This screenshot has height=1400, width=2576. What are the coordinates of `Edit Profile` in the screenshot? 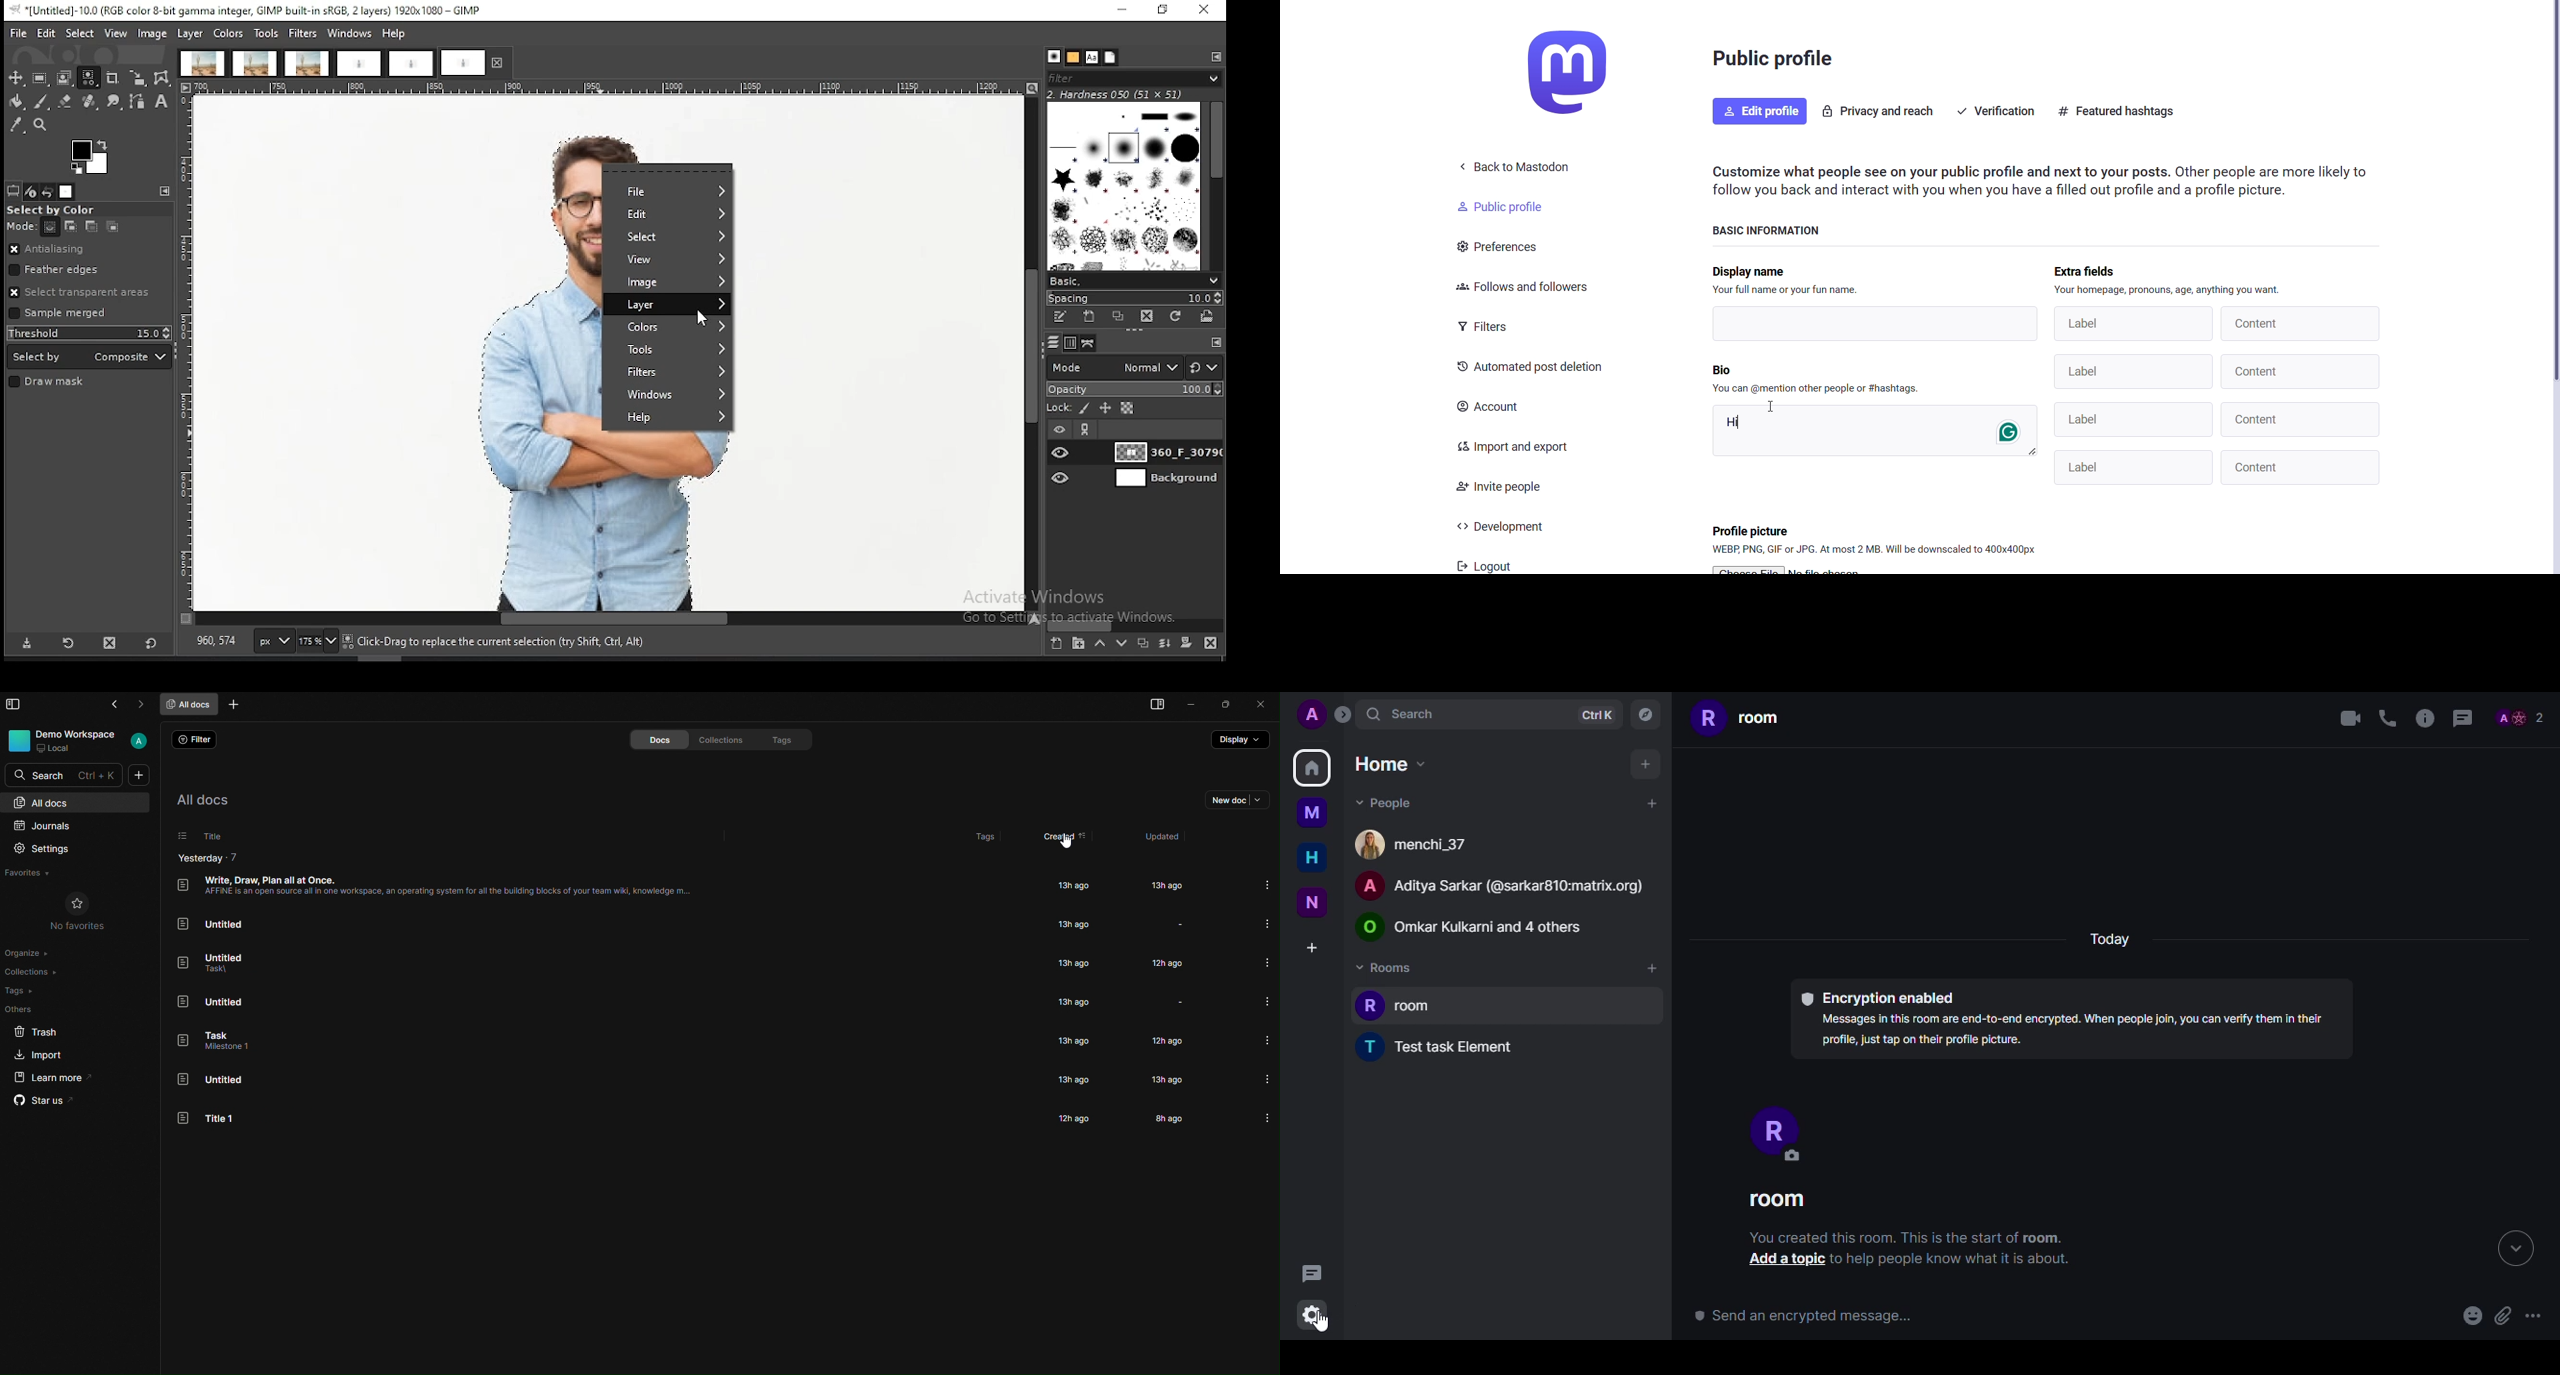 It's located at (1757, 111).